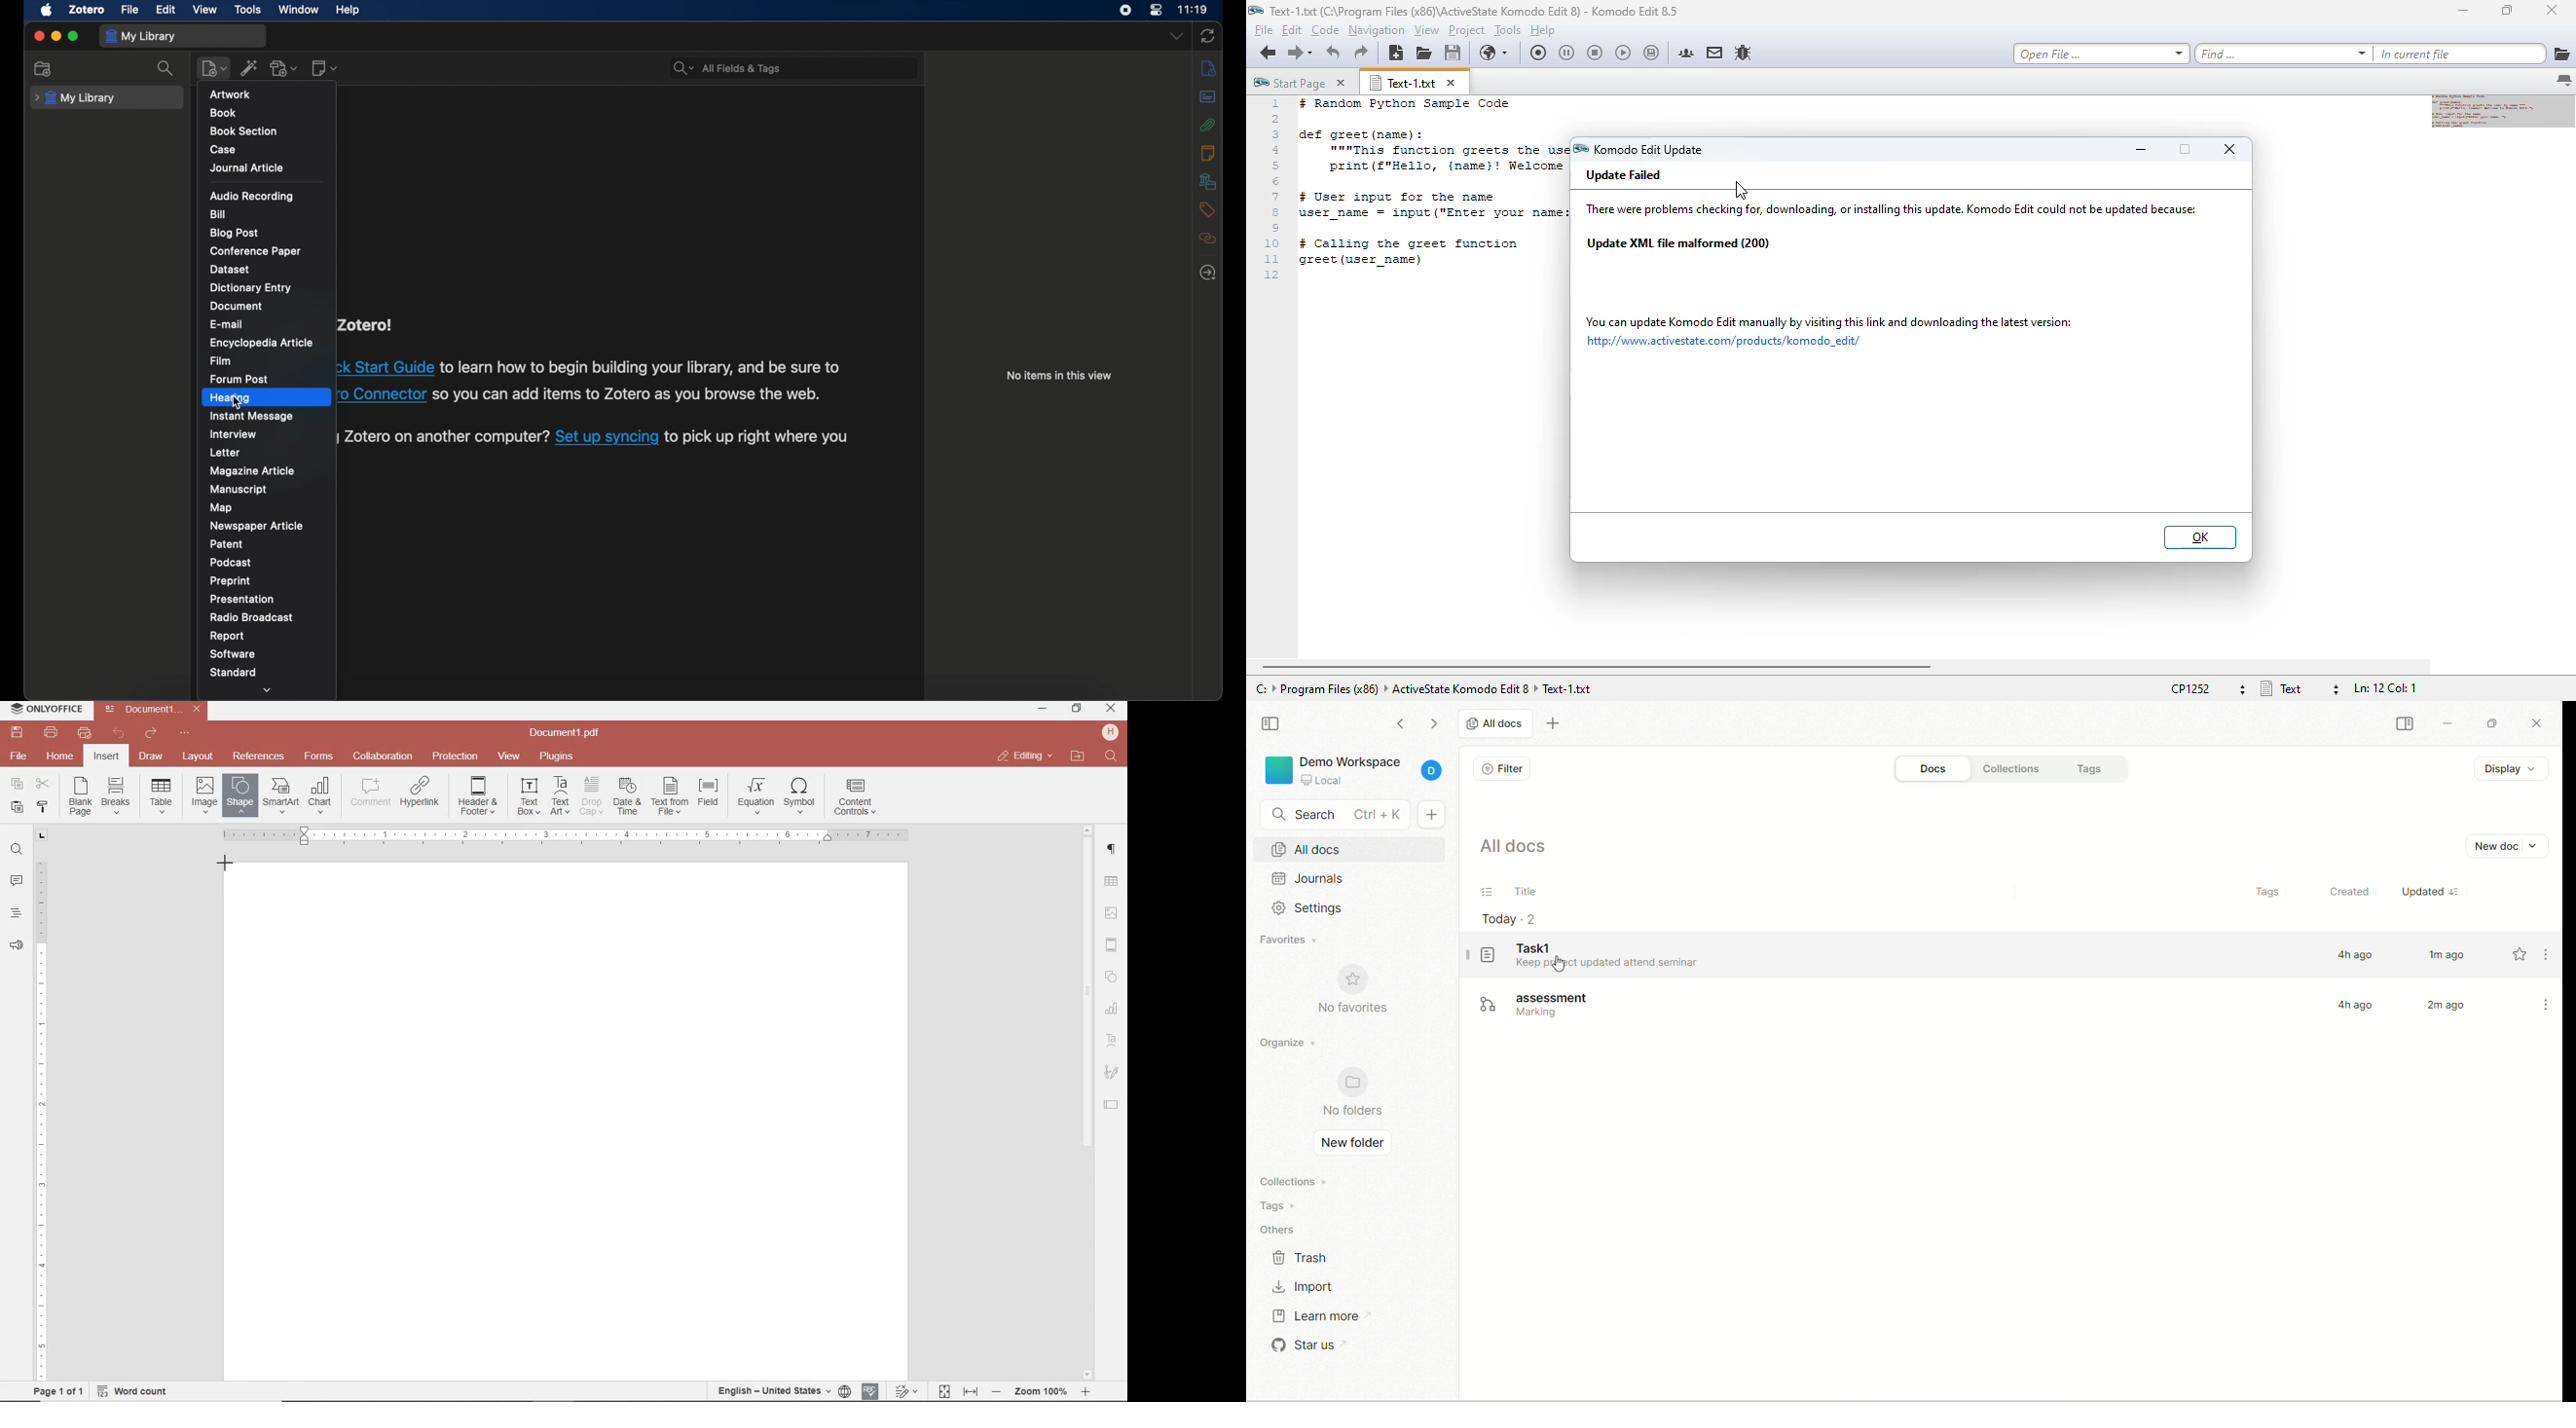 The height and width of the screenshot is (1428, 2576). What do you see at coordinates (559, 757) in the screenshot?
I see `plugins` at bounding box center [559, 757].